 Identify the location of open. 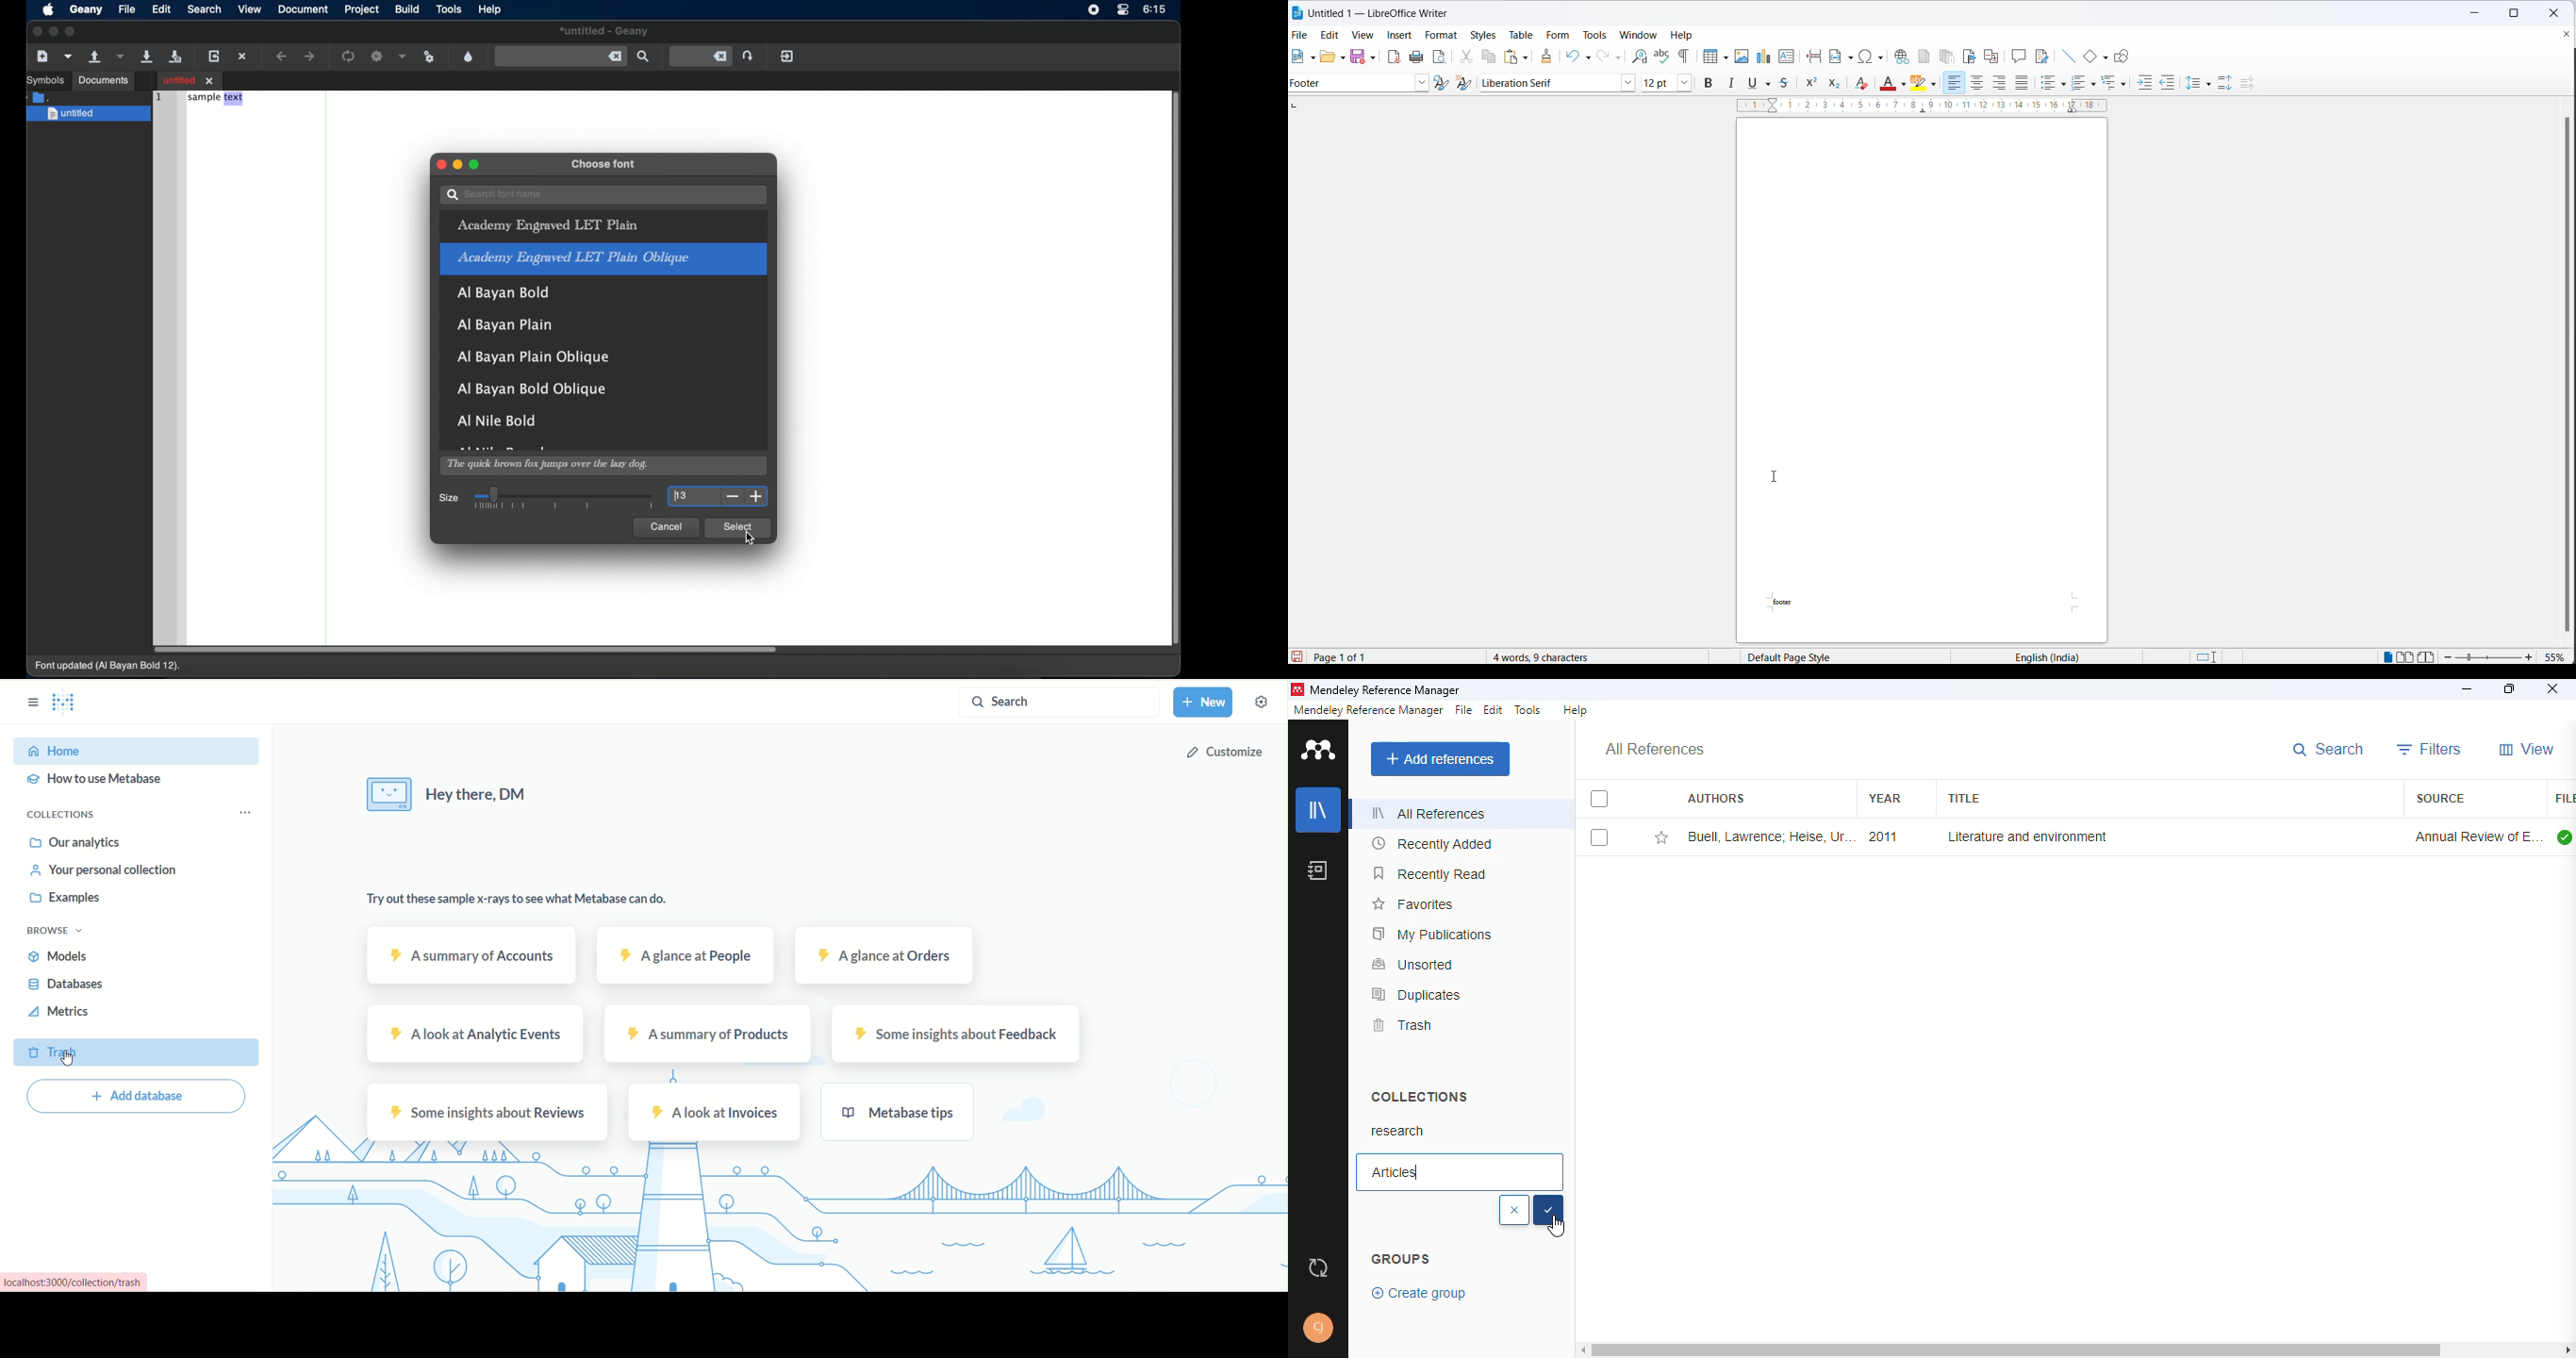
(1325, 58).